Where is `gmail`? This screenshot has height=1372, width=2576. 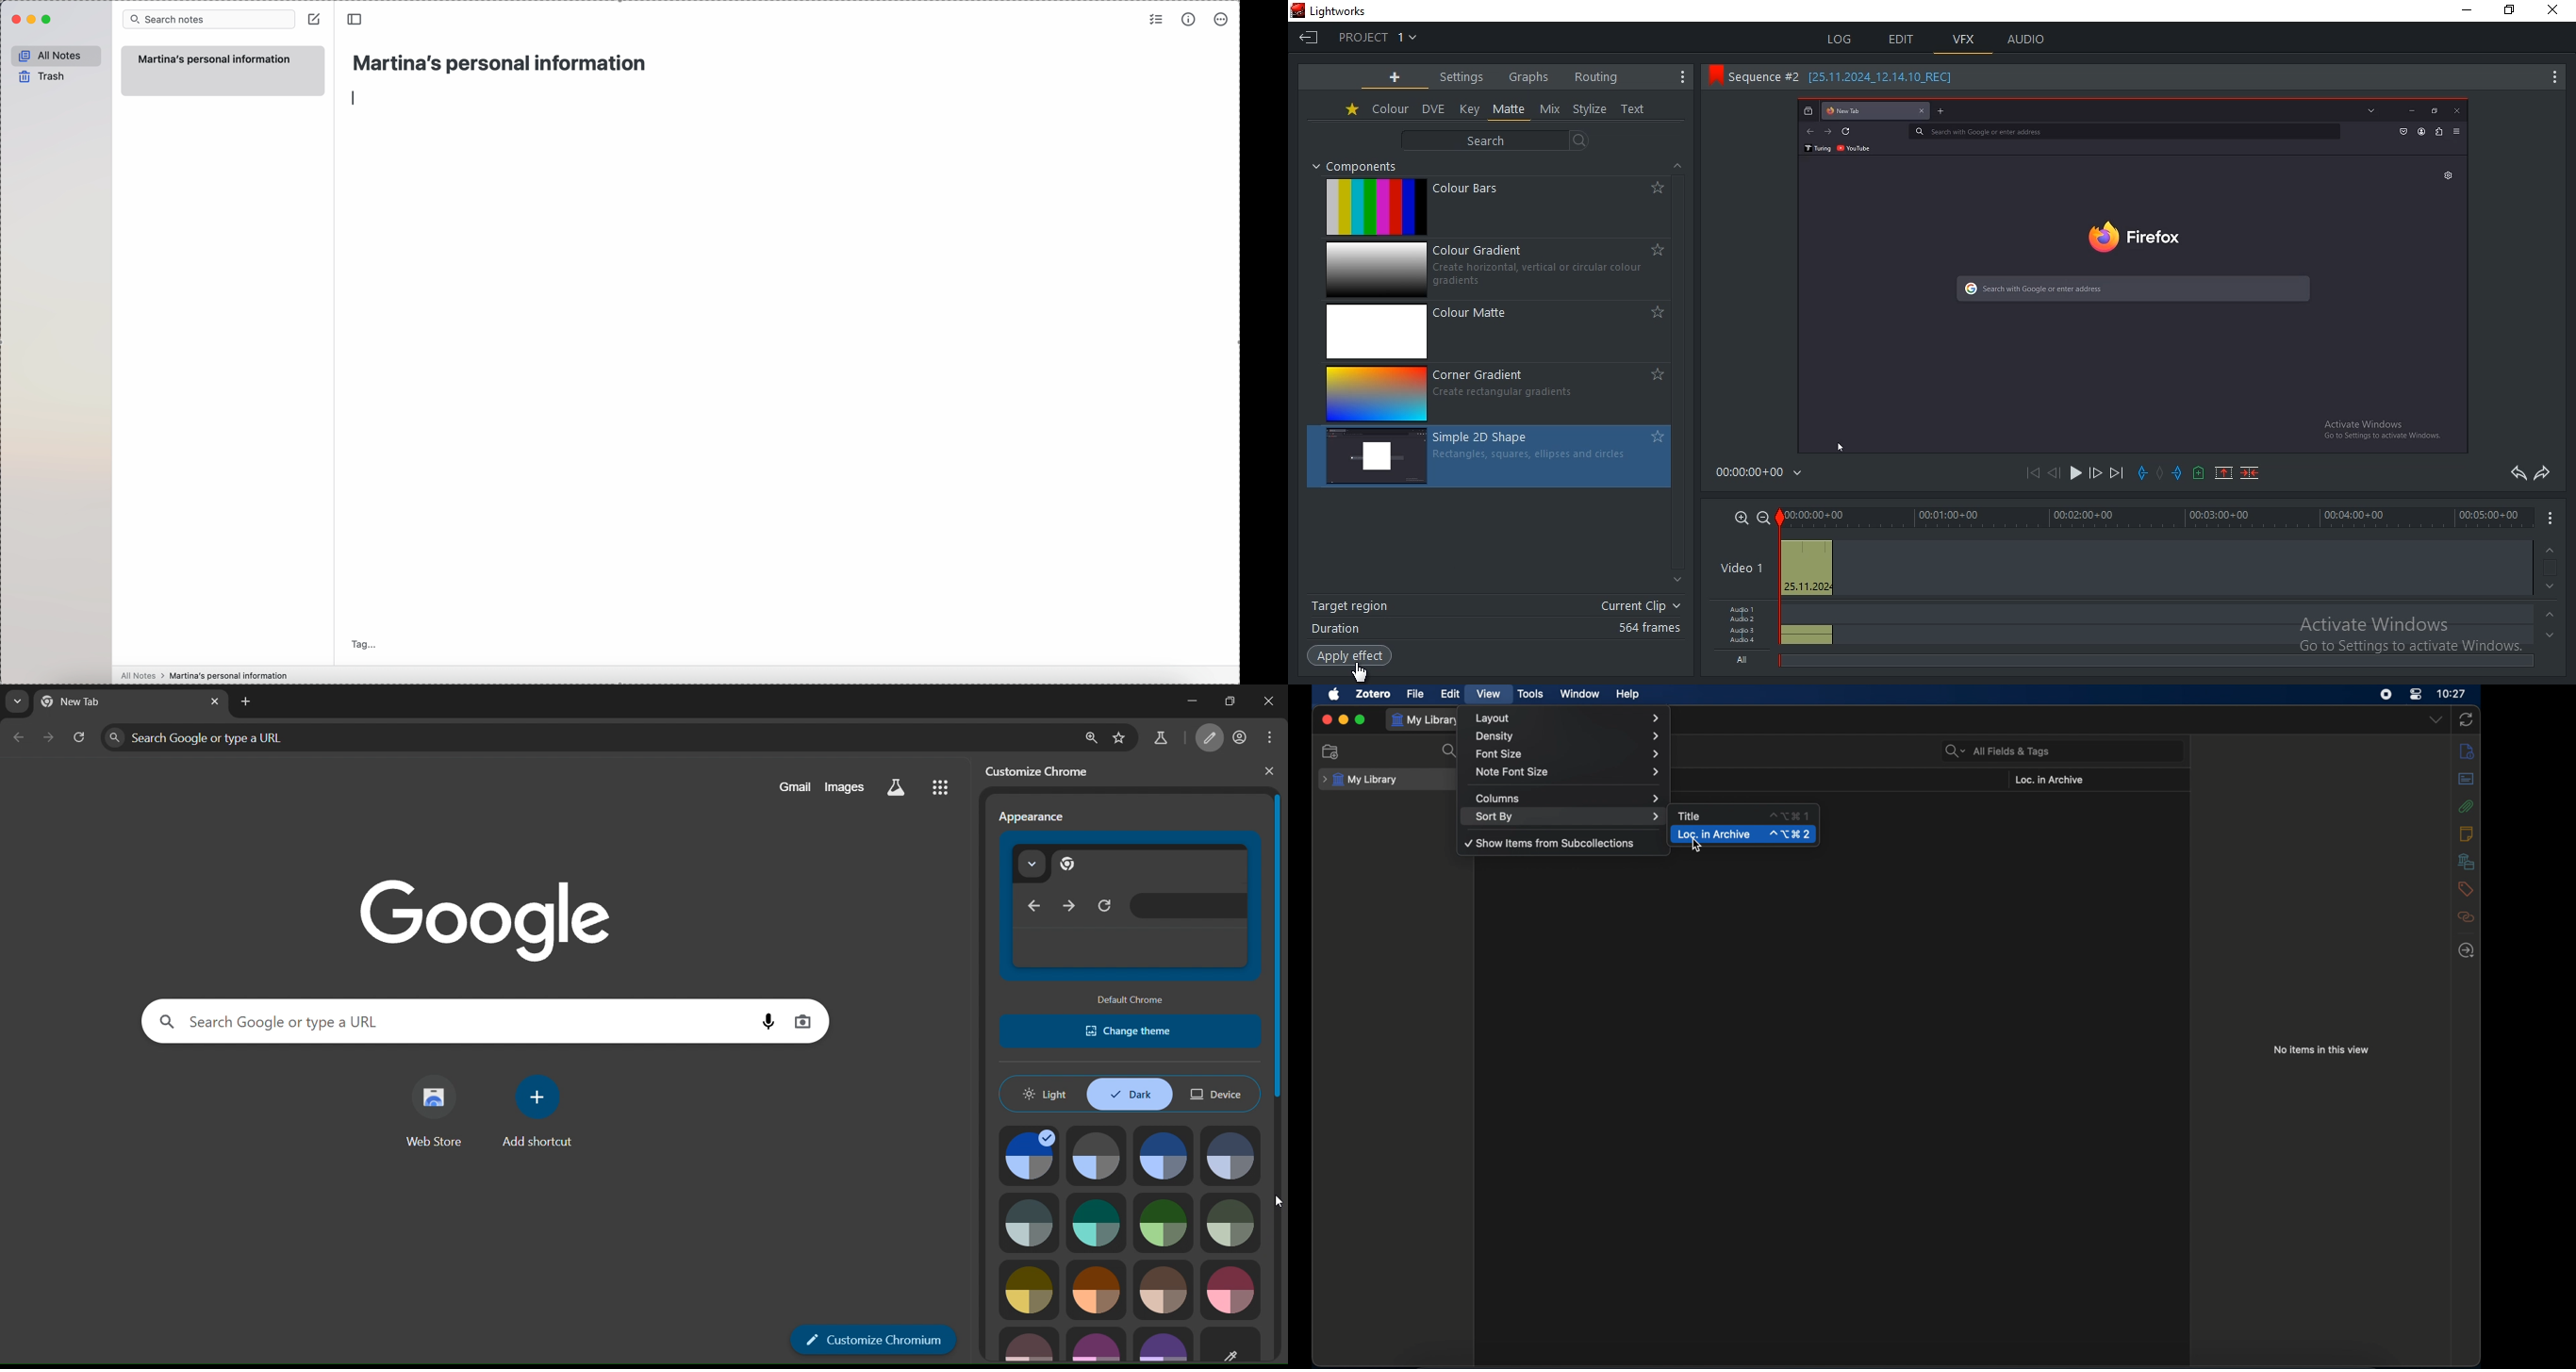
gmail is located at coordinates (790, 787).